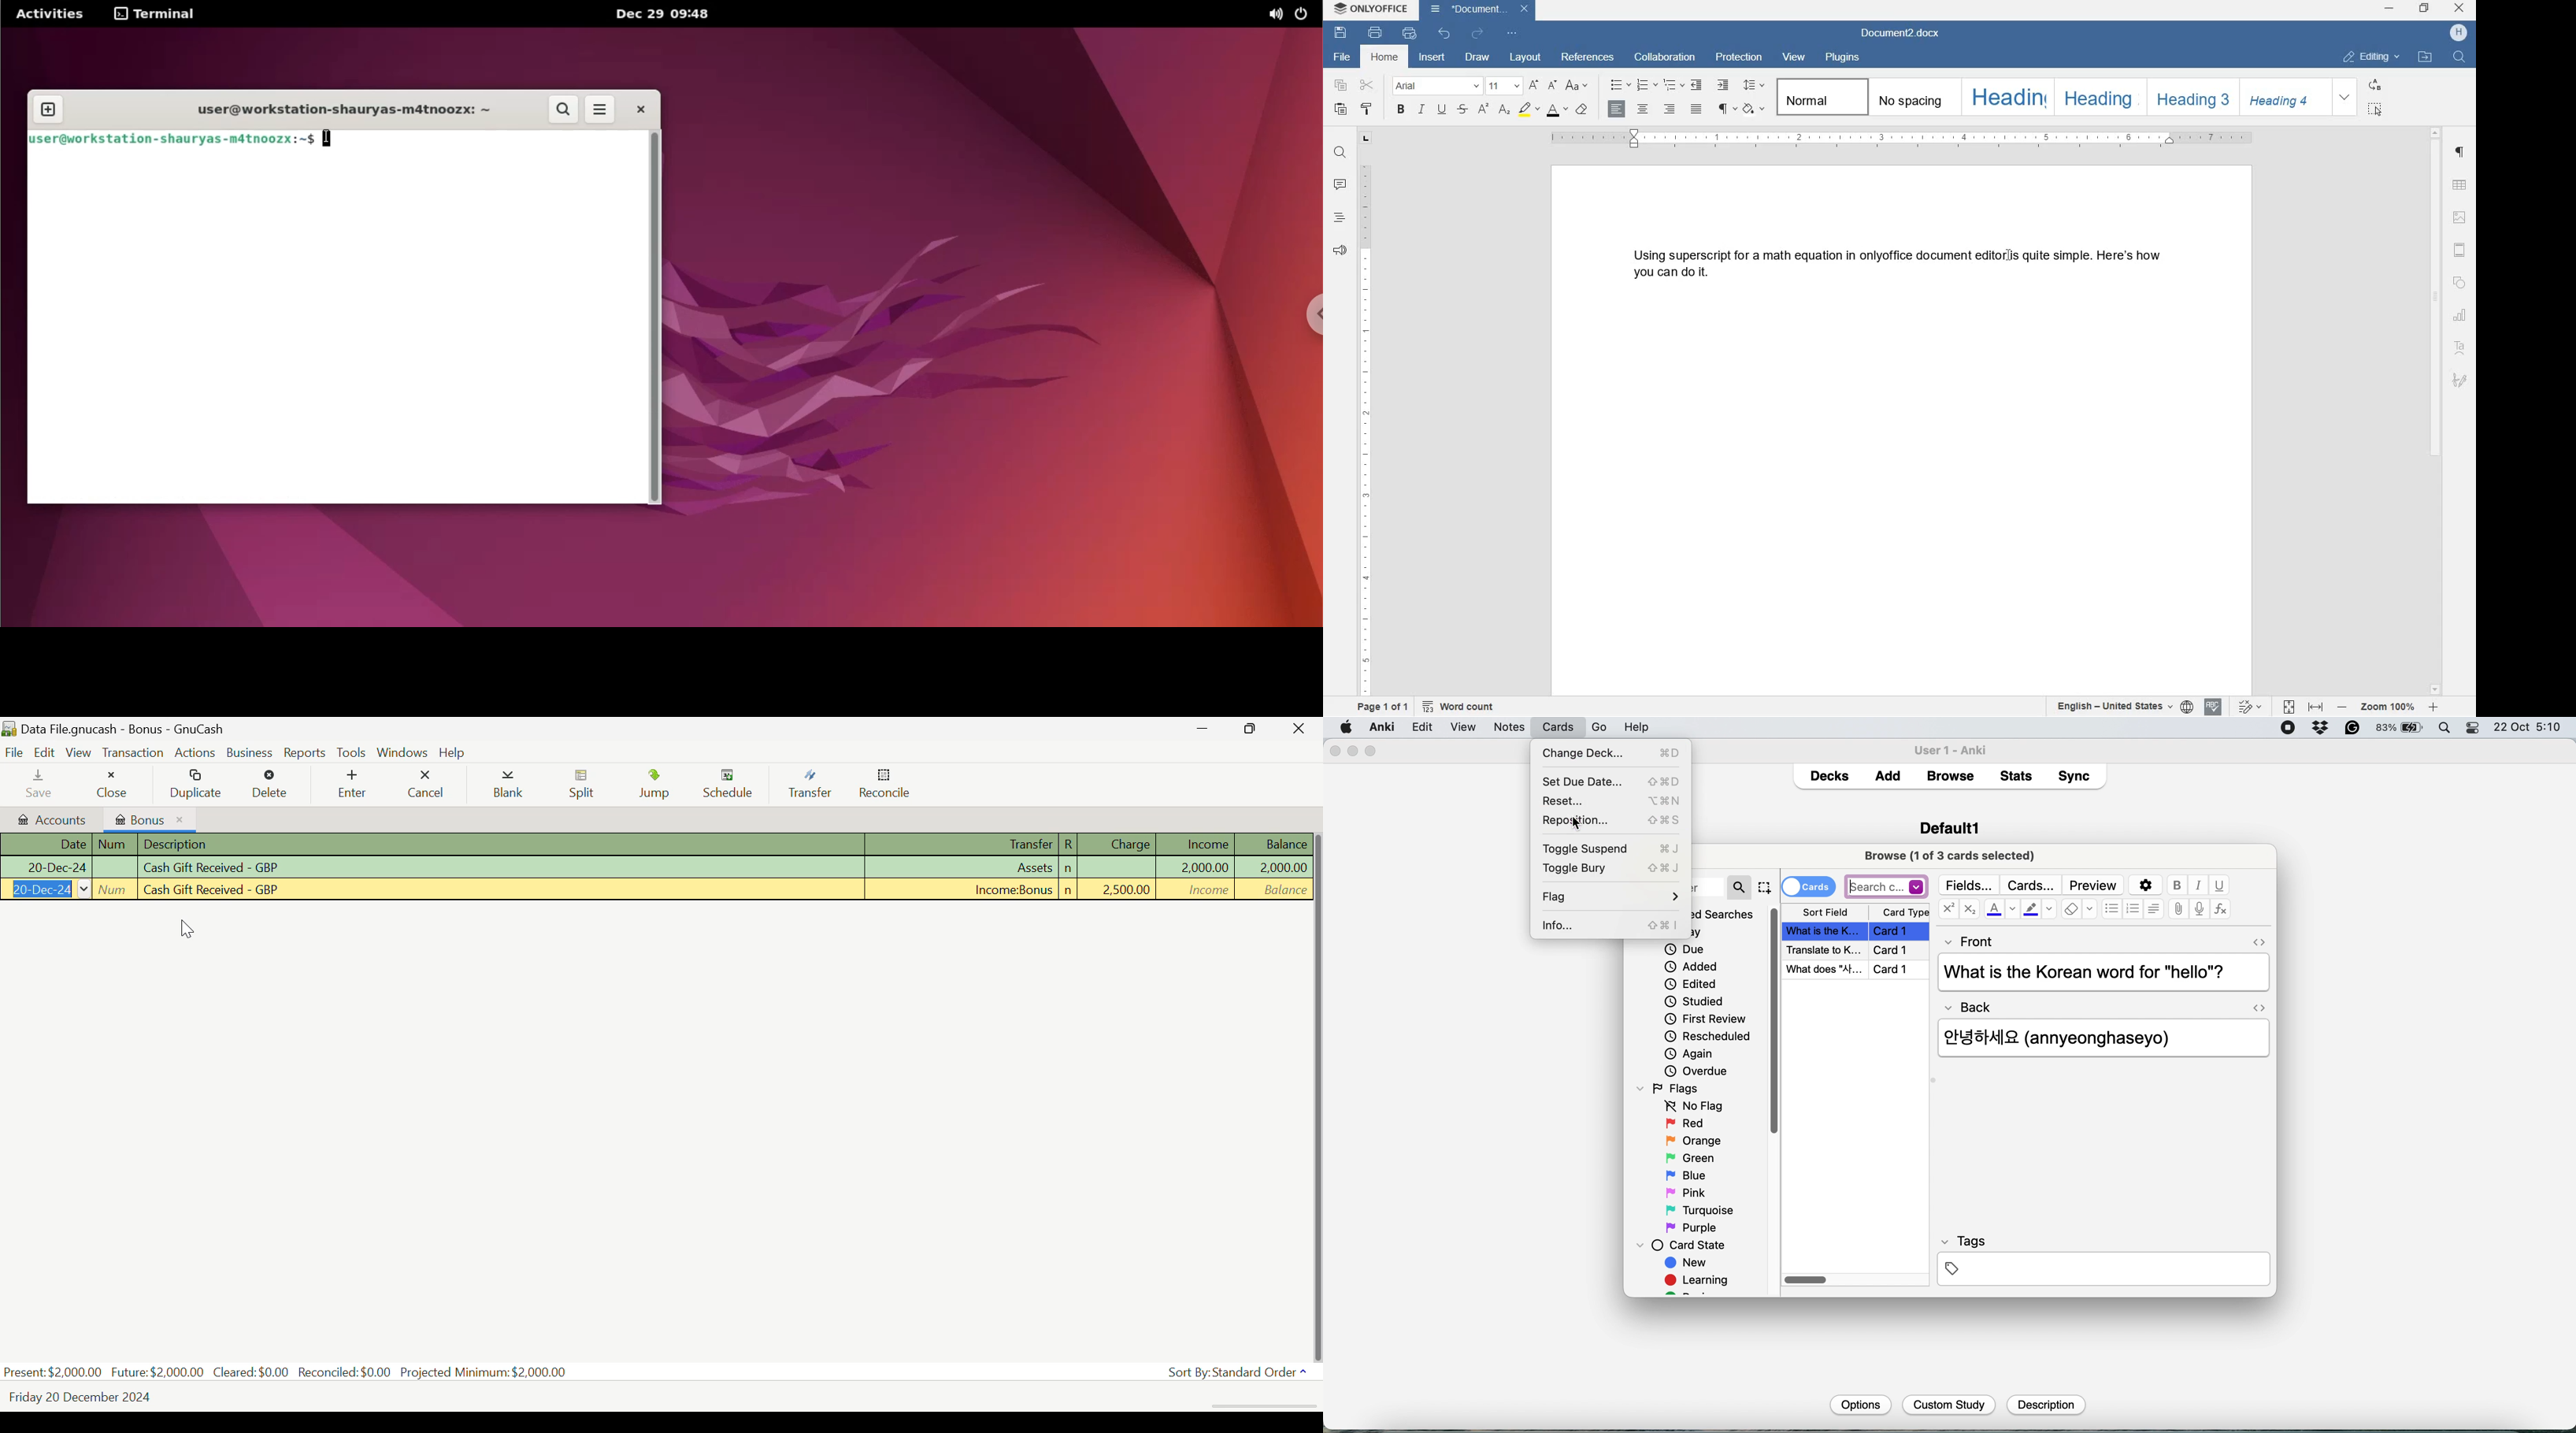  What do you see at coordinates (1557, 111) in the screenshot?
I see `font color` at bounding box center [1557, 111].